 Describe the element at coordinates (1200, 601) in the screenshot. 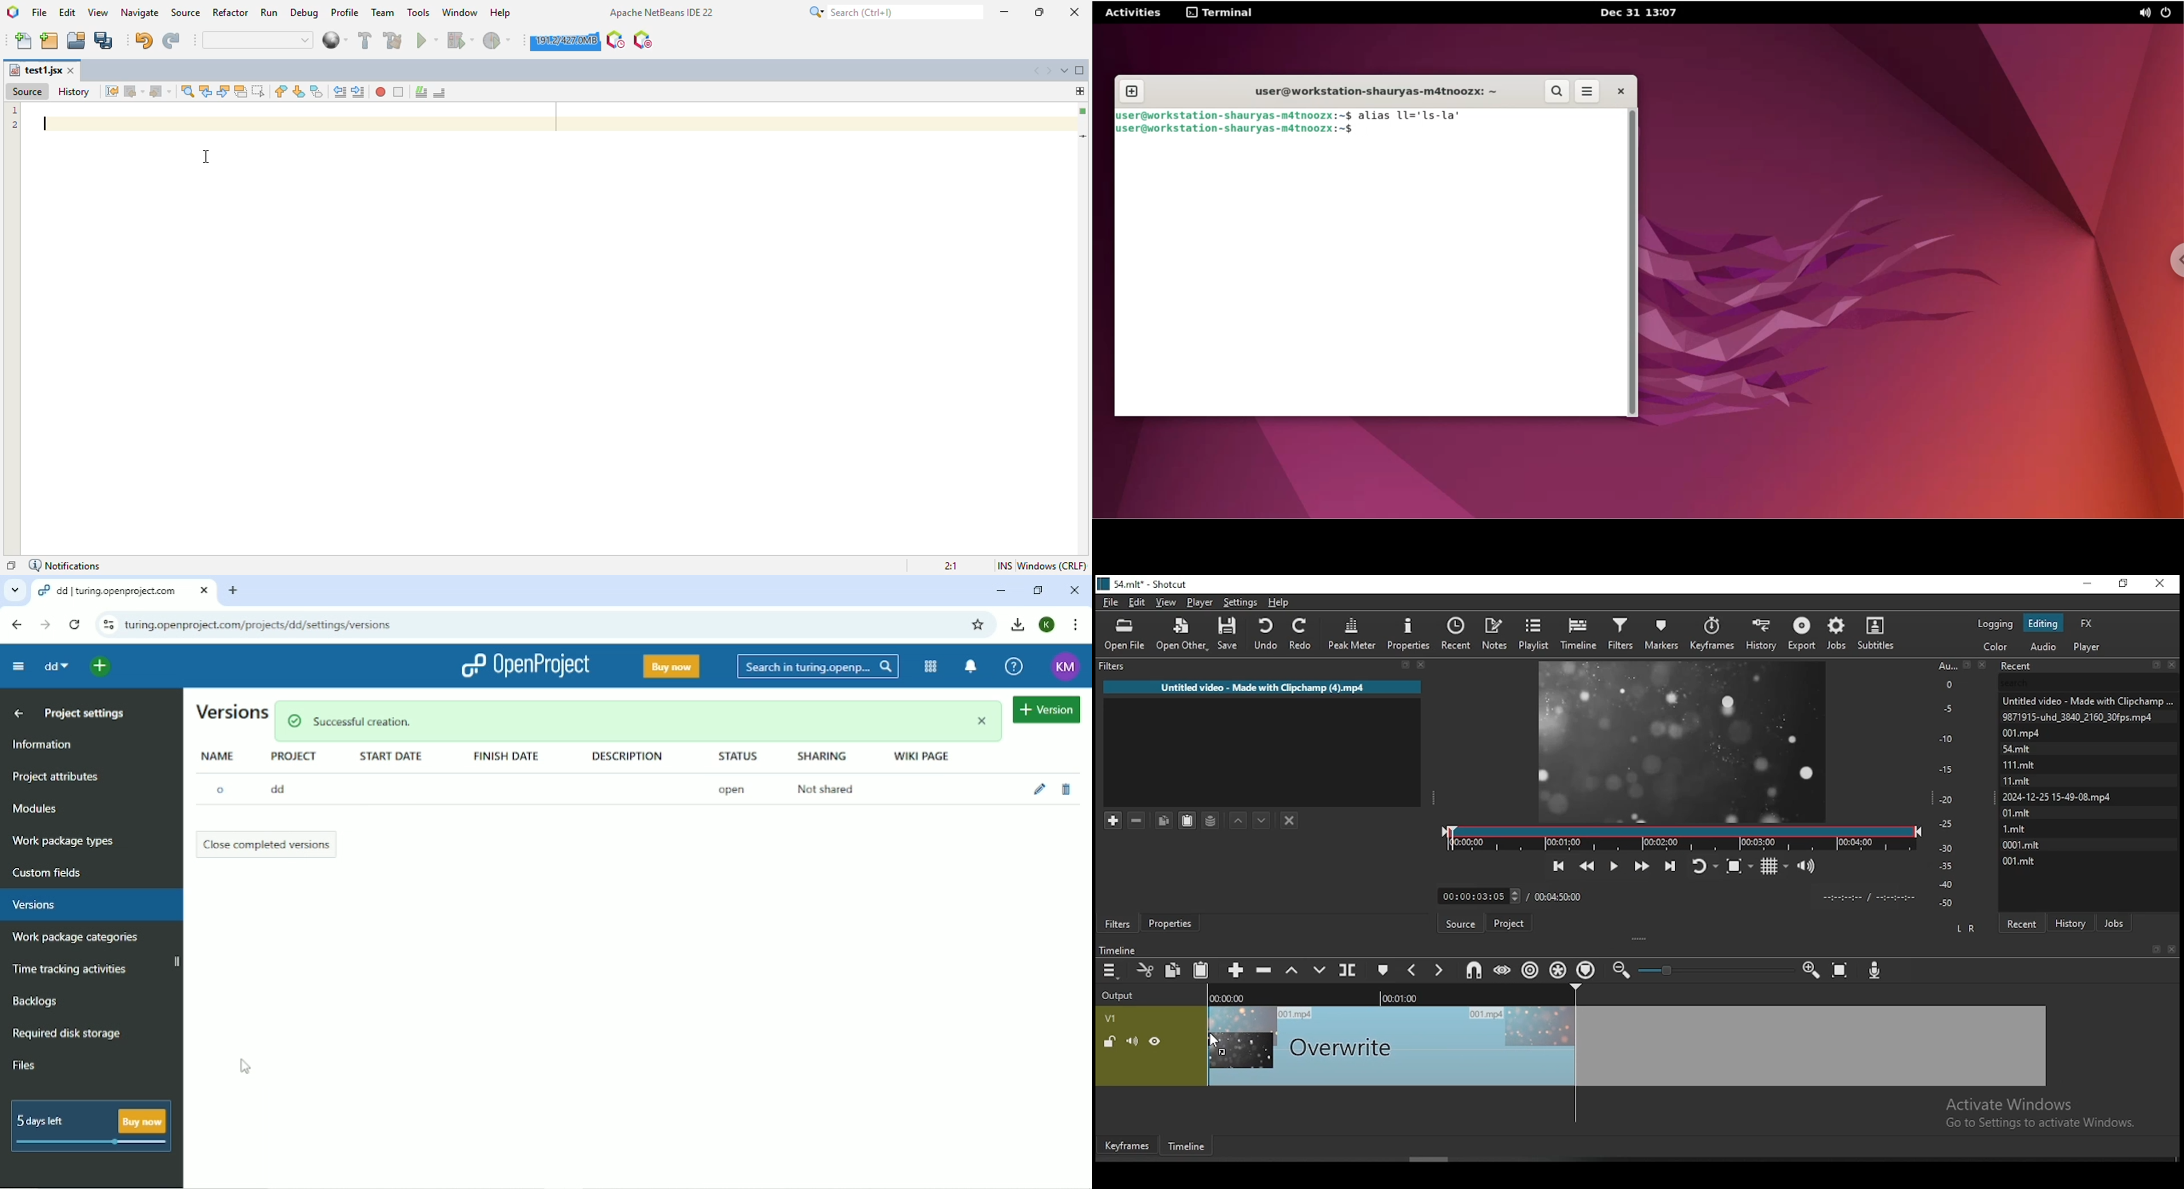

I see `player` at that location.